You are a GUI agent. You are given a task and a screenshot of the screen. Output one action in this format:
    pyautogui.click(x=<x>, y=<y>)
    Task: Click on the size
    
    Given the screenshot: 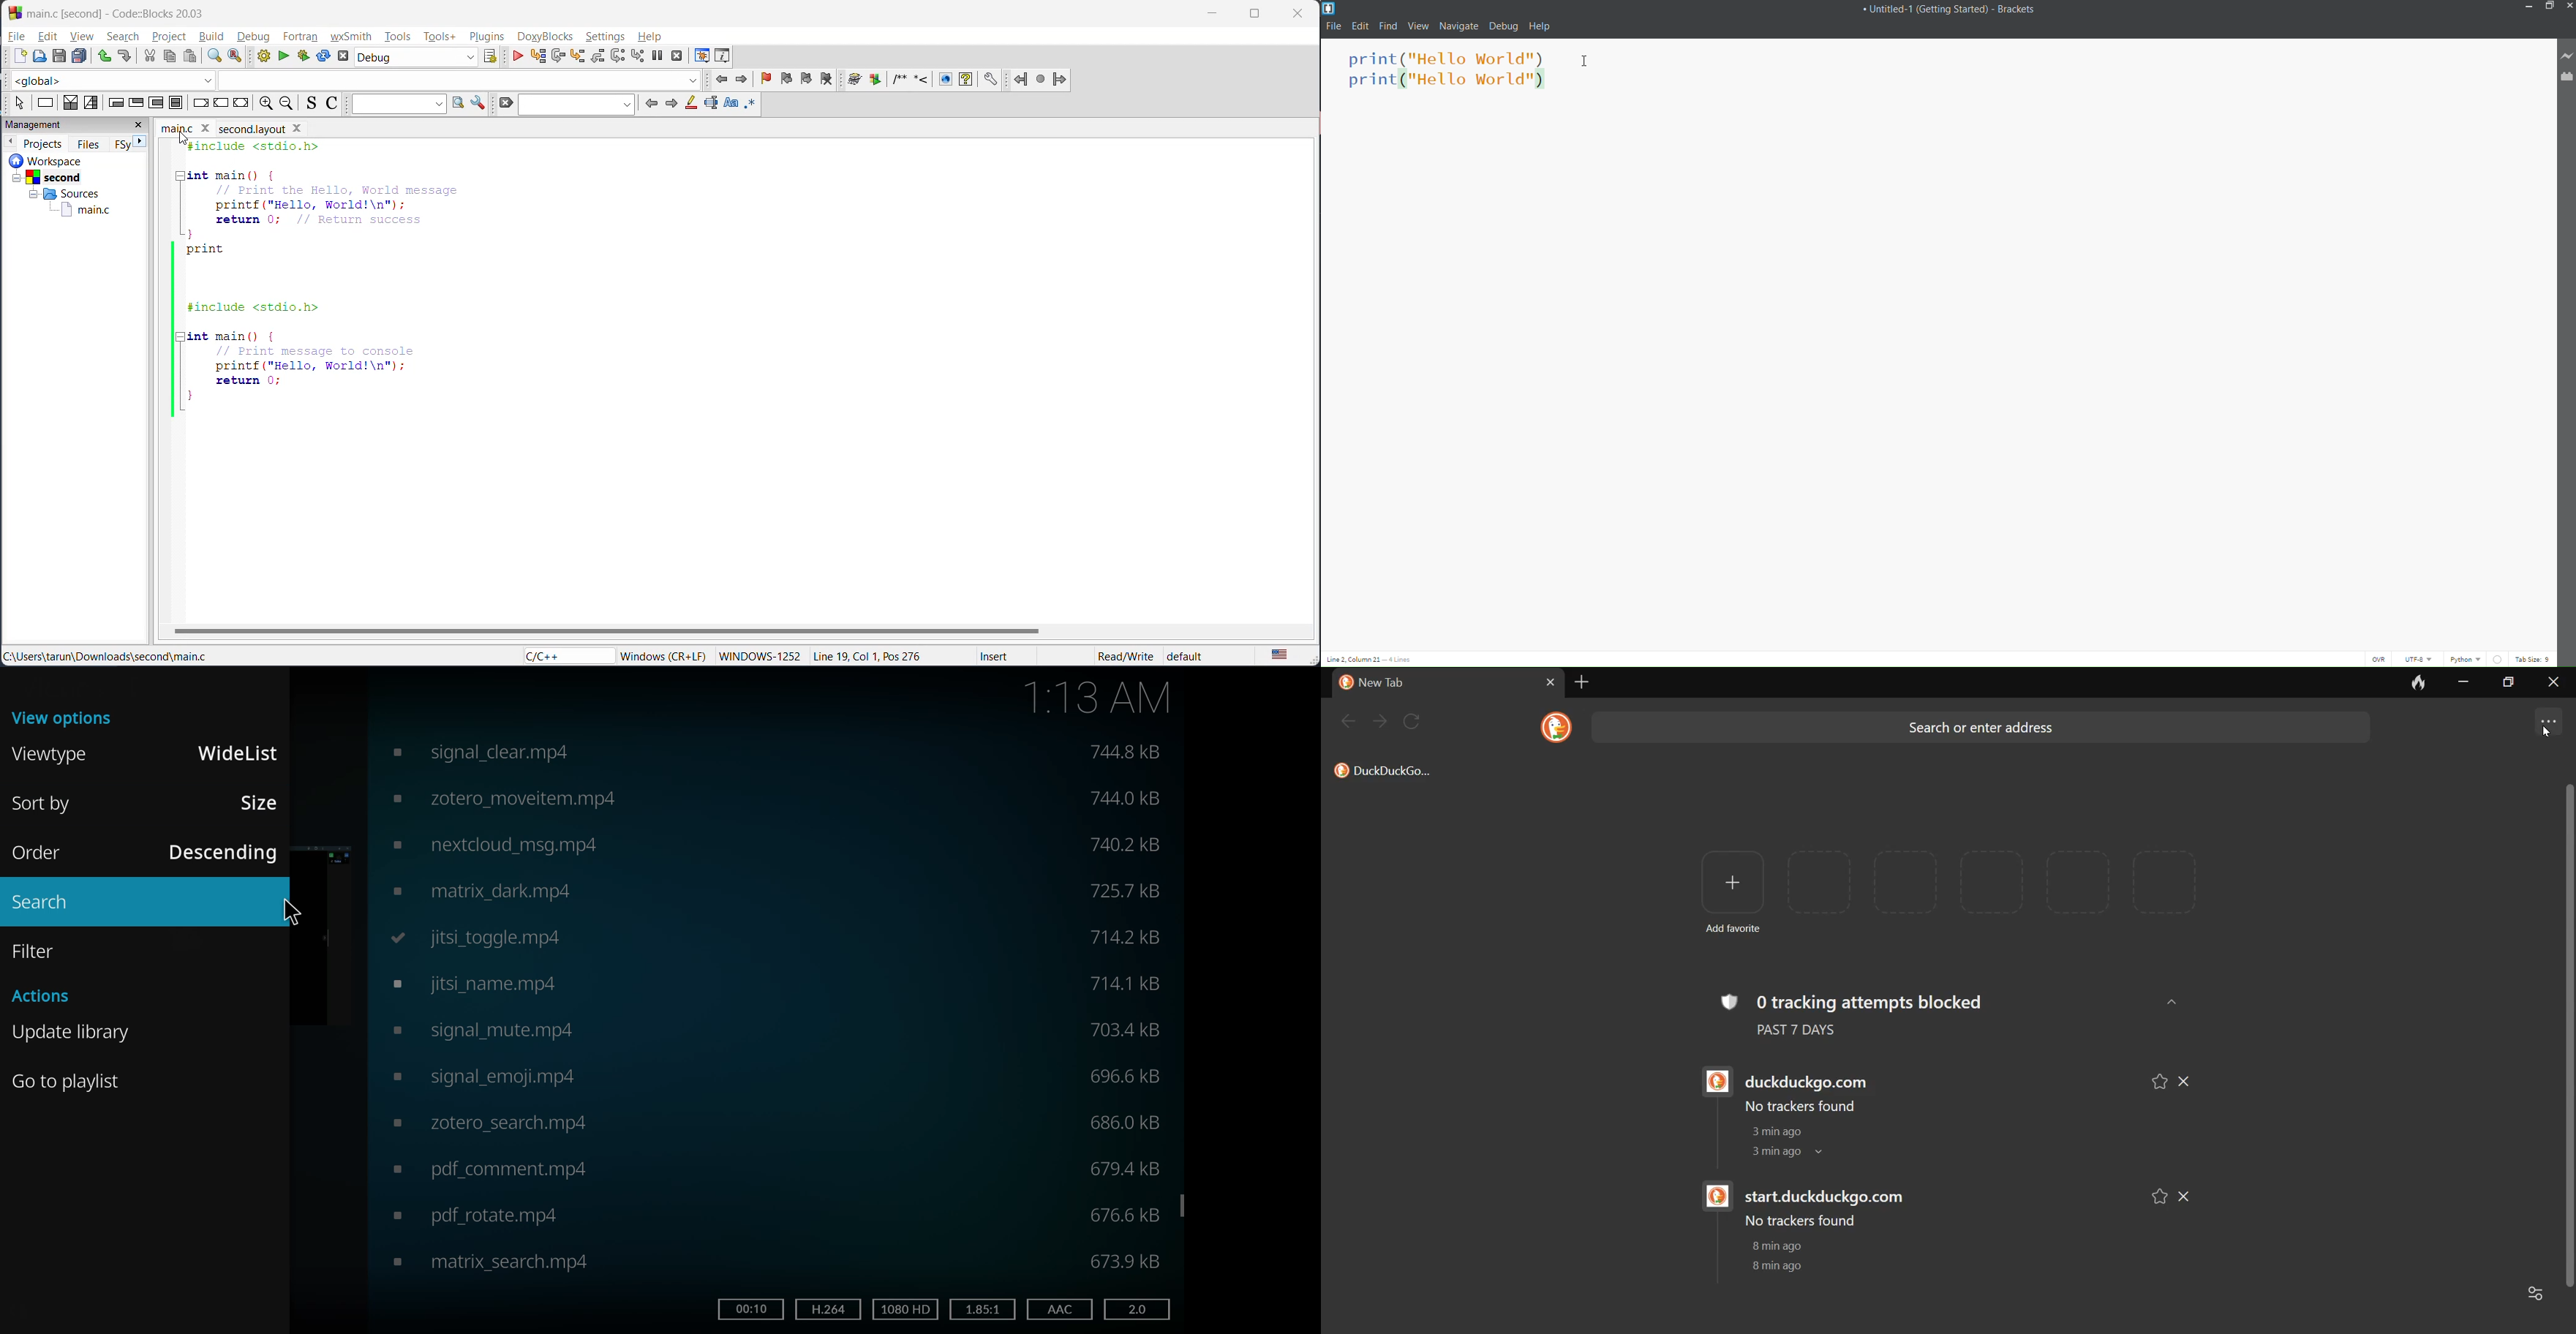 What is the action you would take?
    pyautogui.click(x=1129, y=1215)
    